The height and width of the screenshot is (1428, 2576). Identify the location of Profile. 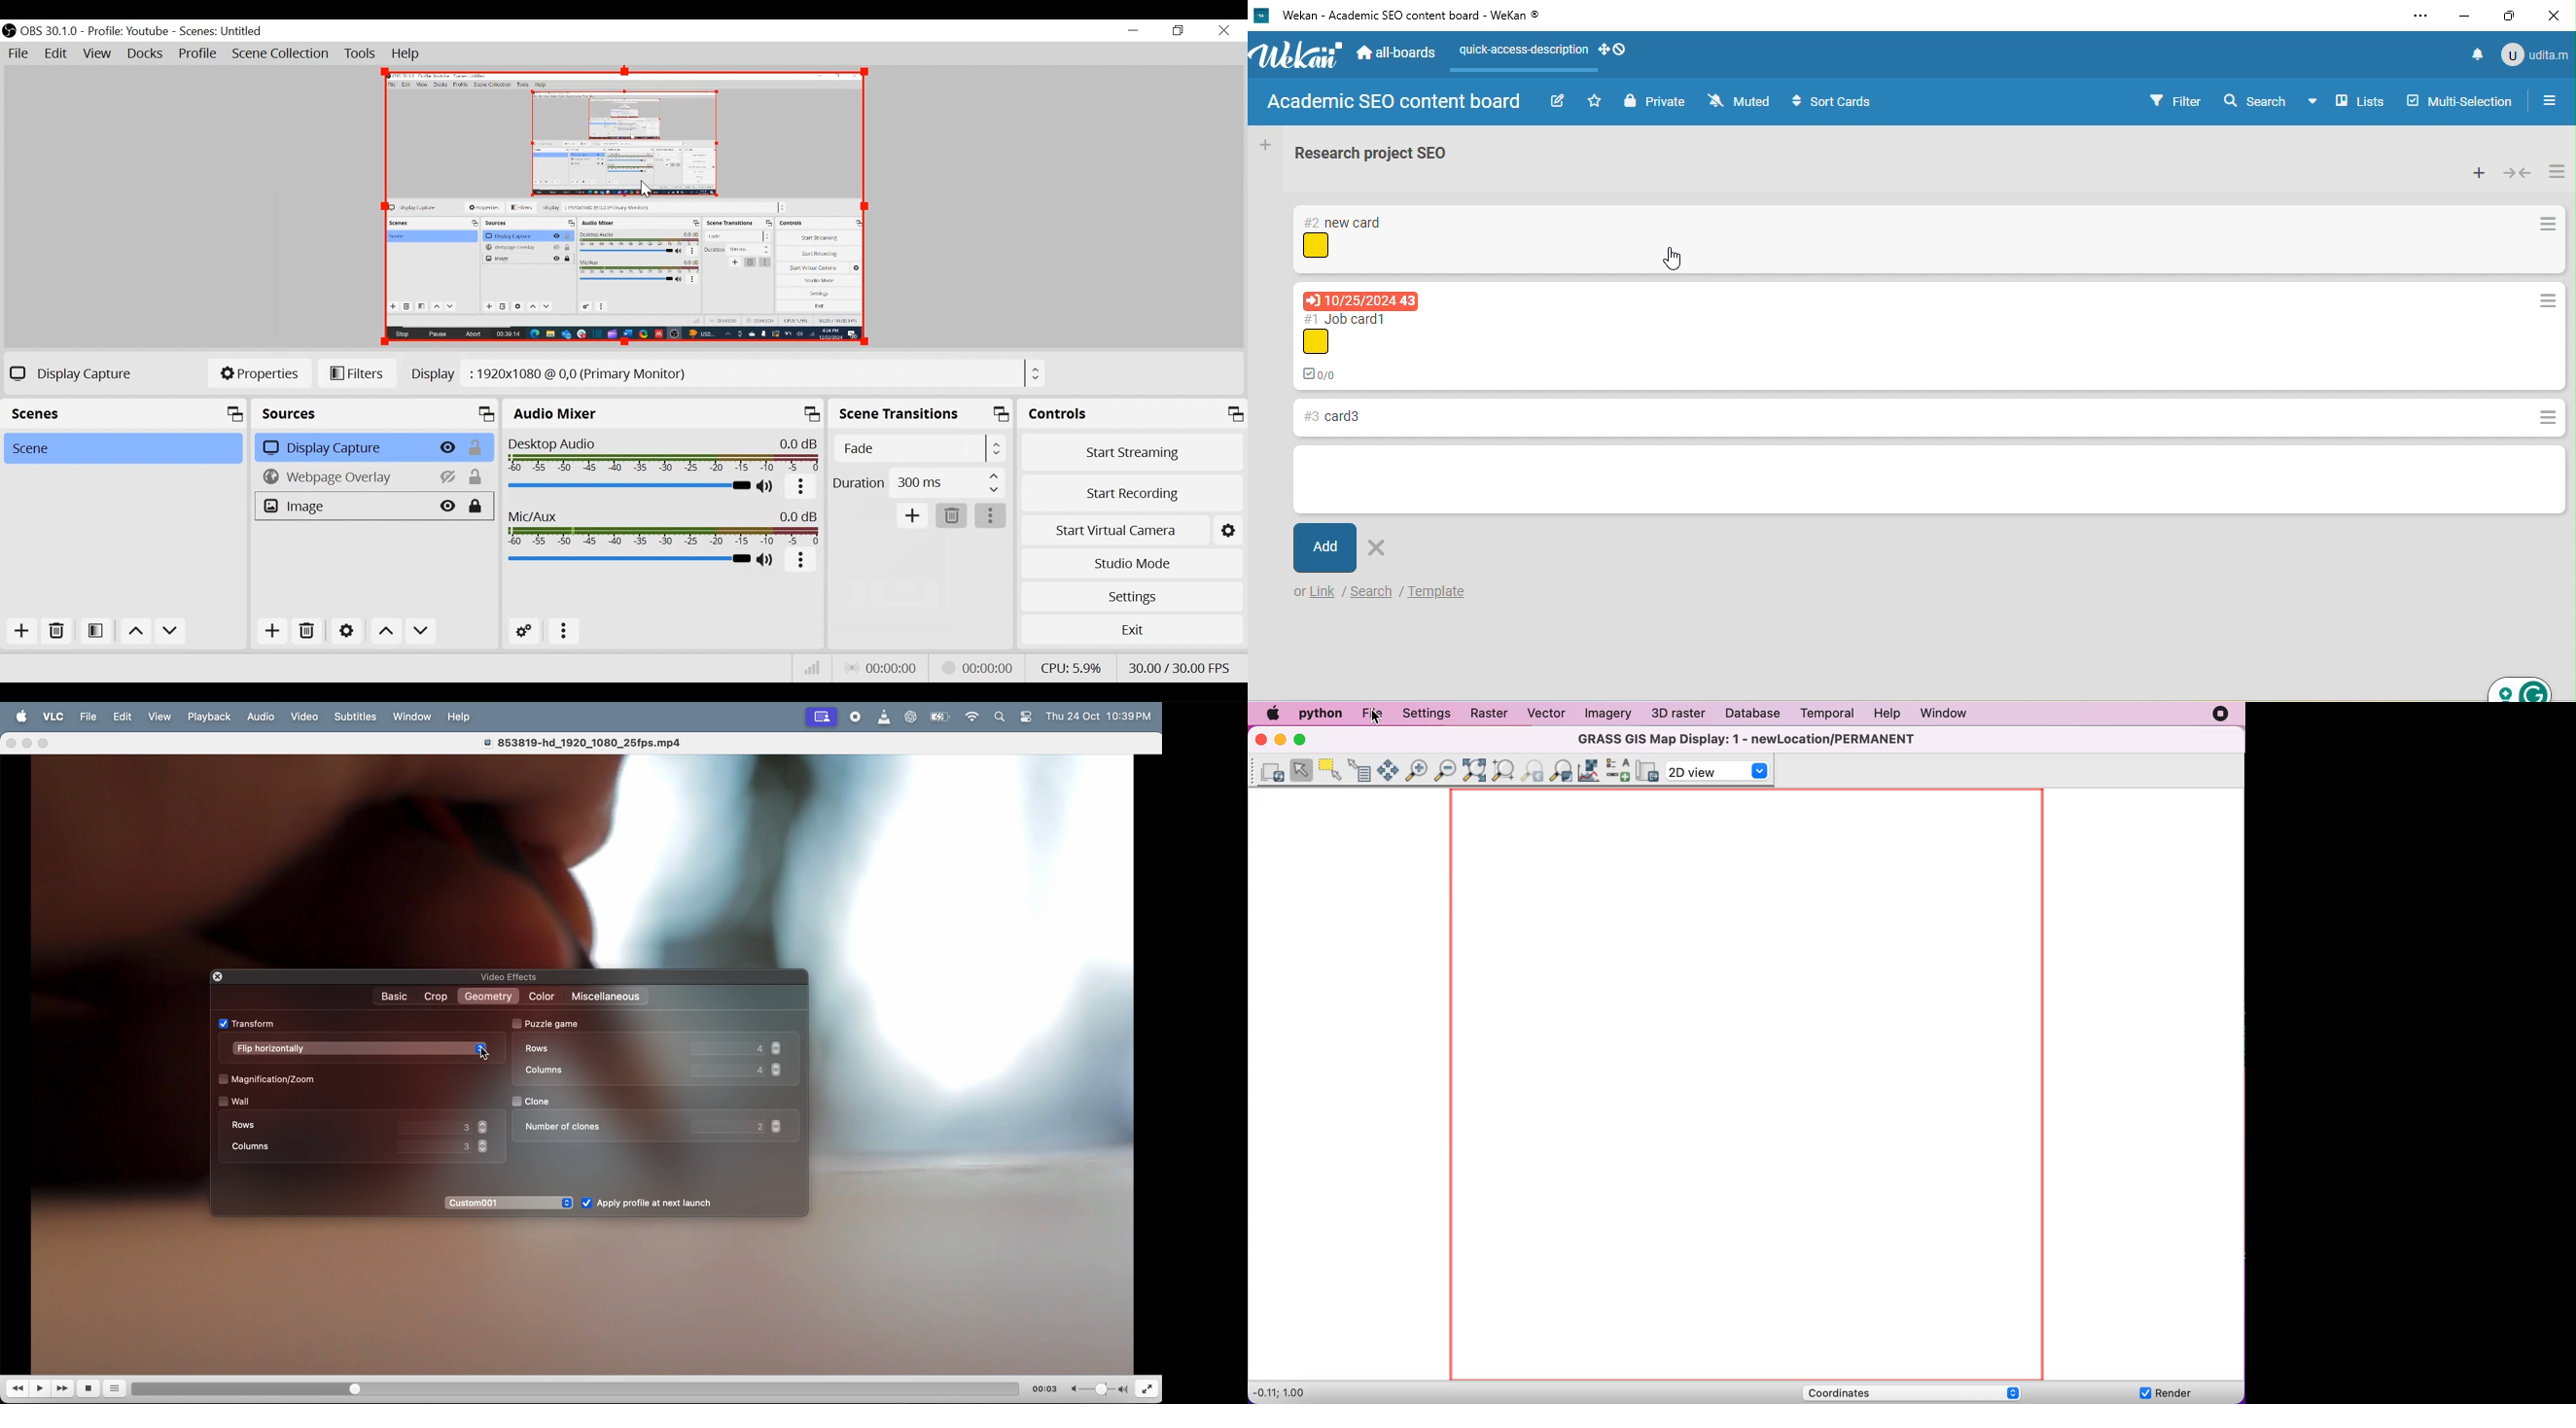
(198, 55).